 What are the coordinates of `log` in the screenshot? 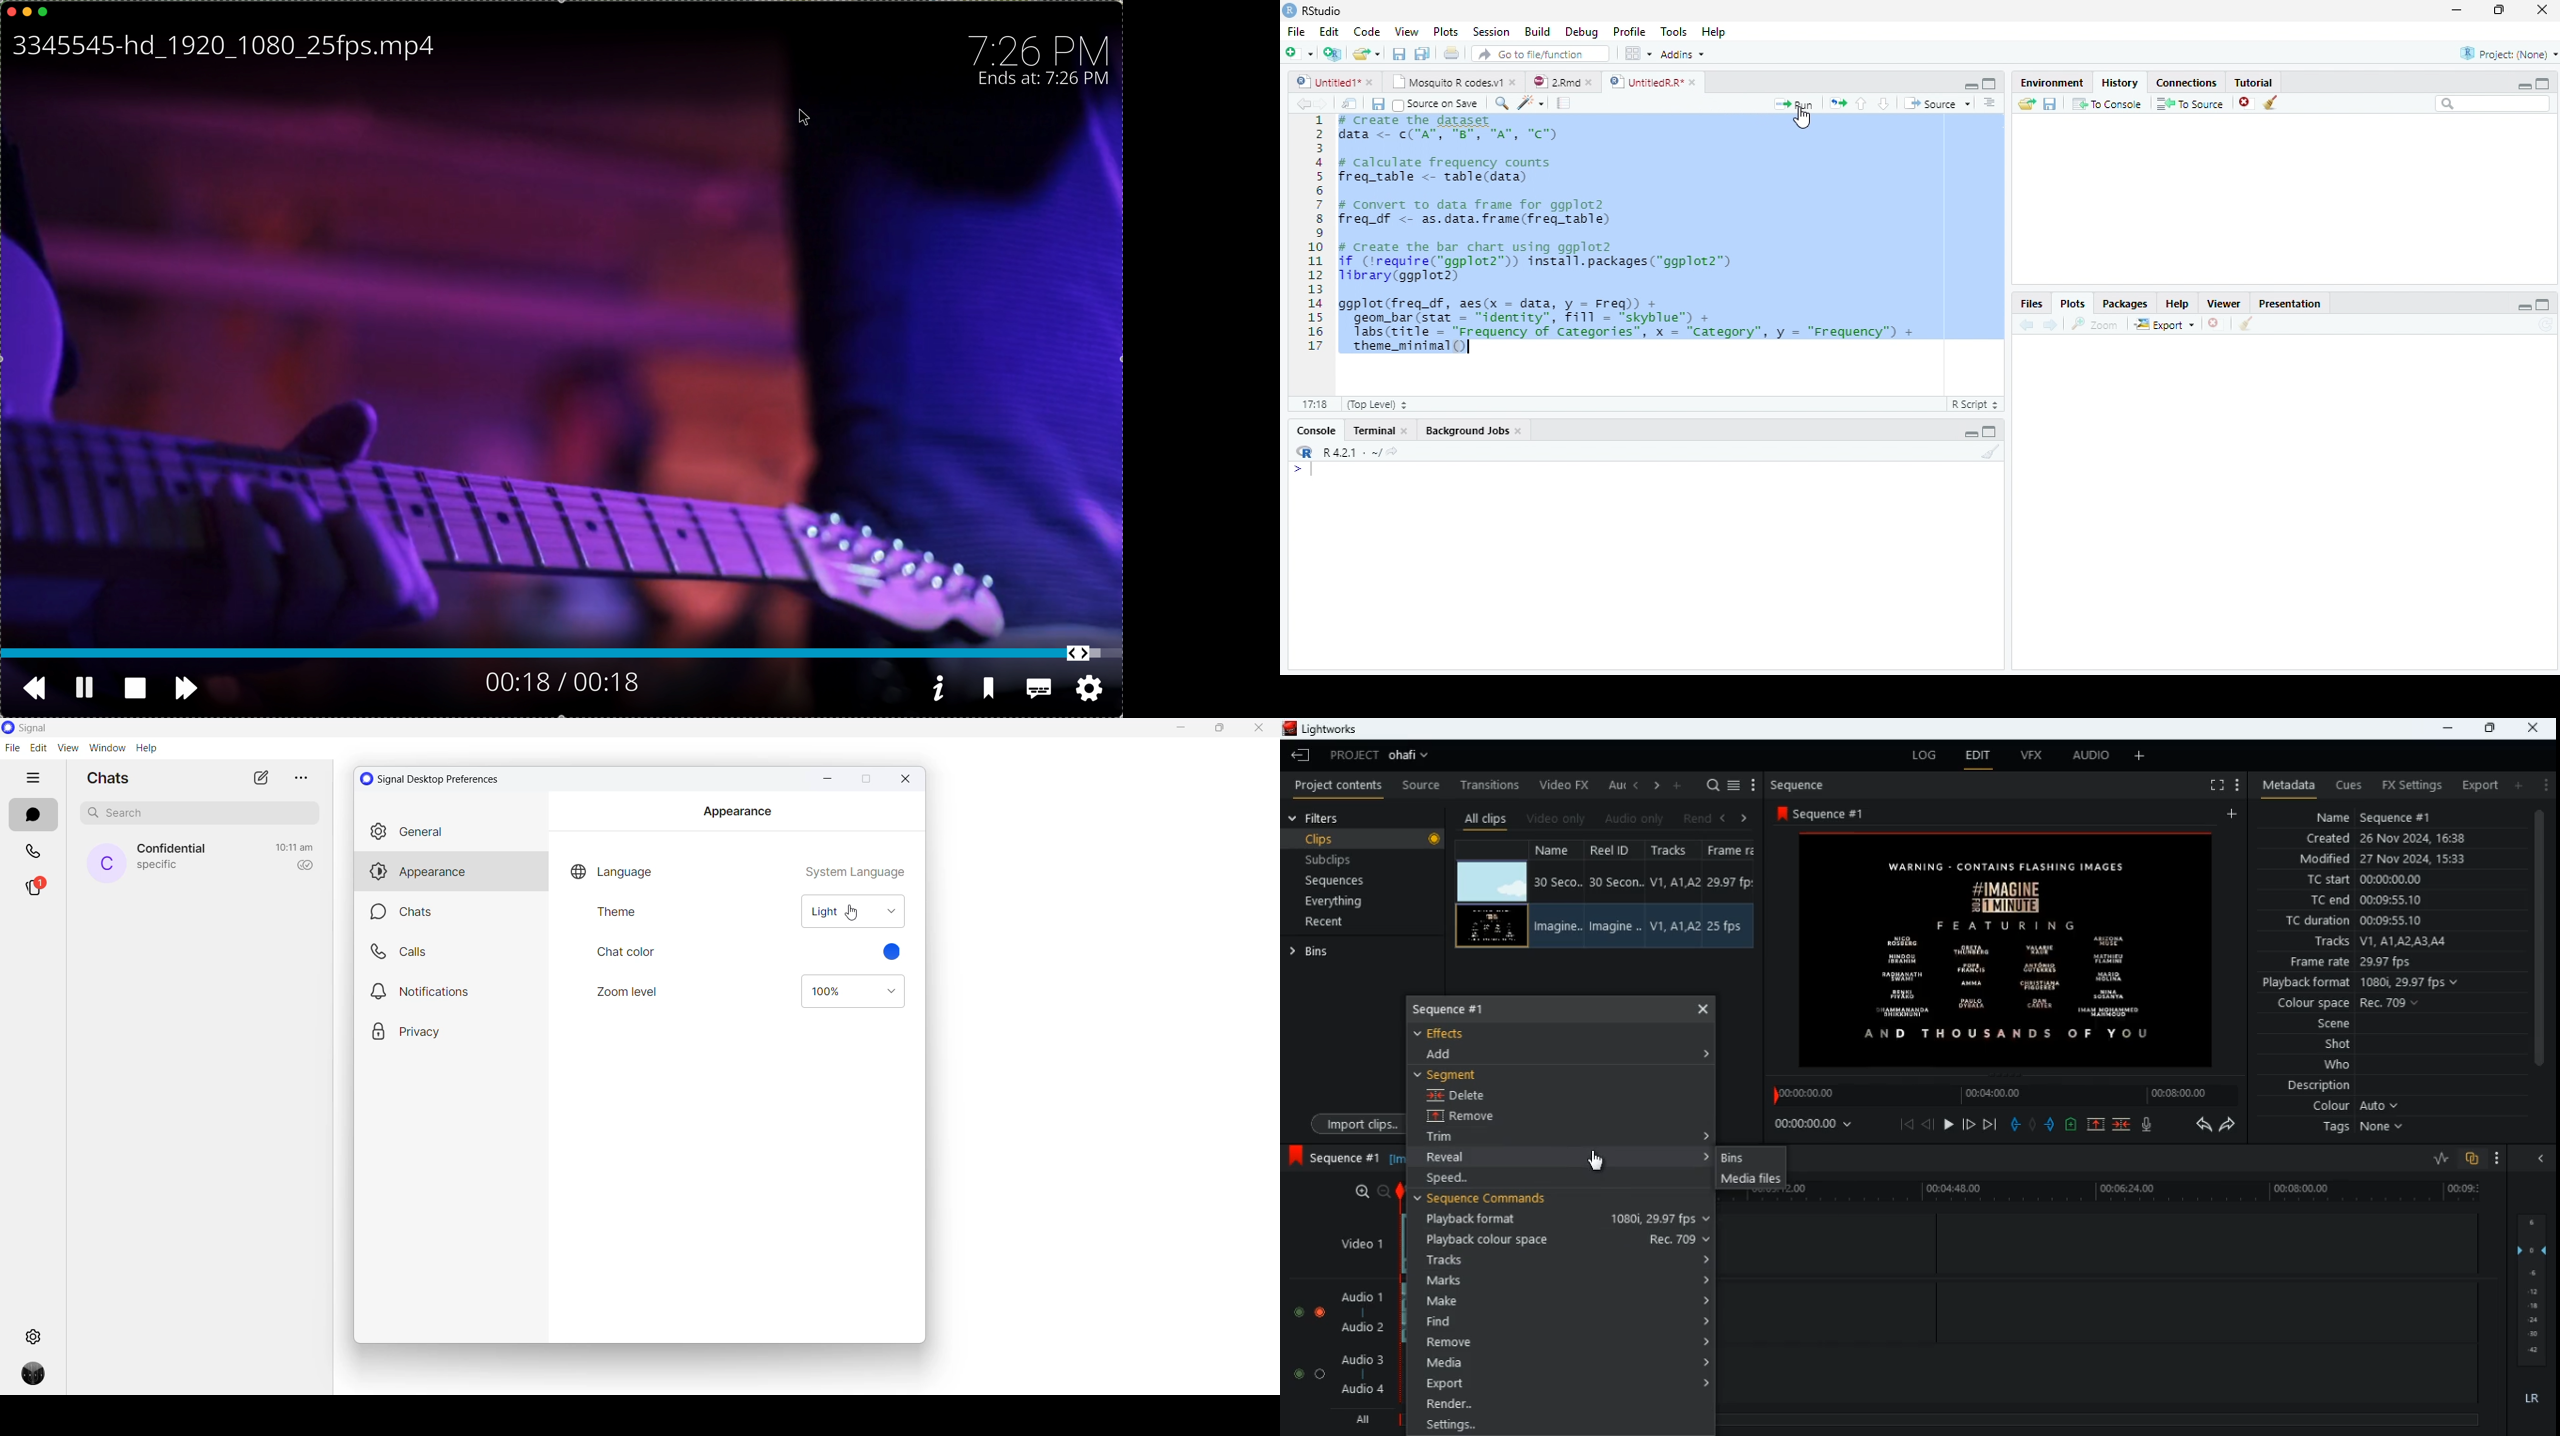 It's located at (1928, 756).